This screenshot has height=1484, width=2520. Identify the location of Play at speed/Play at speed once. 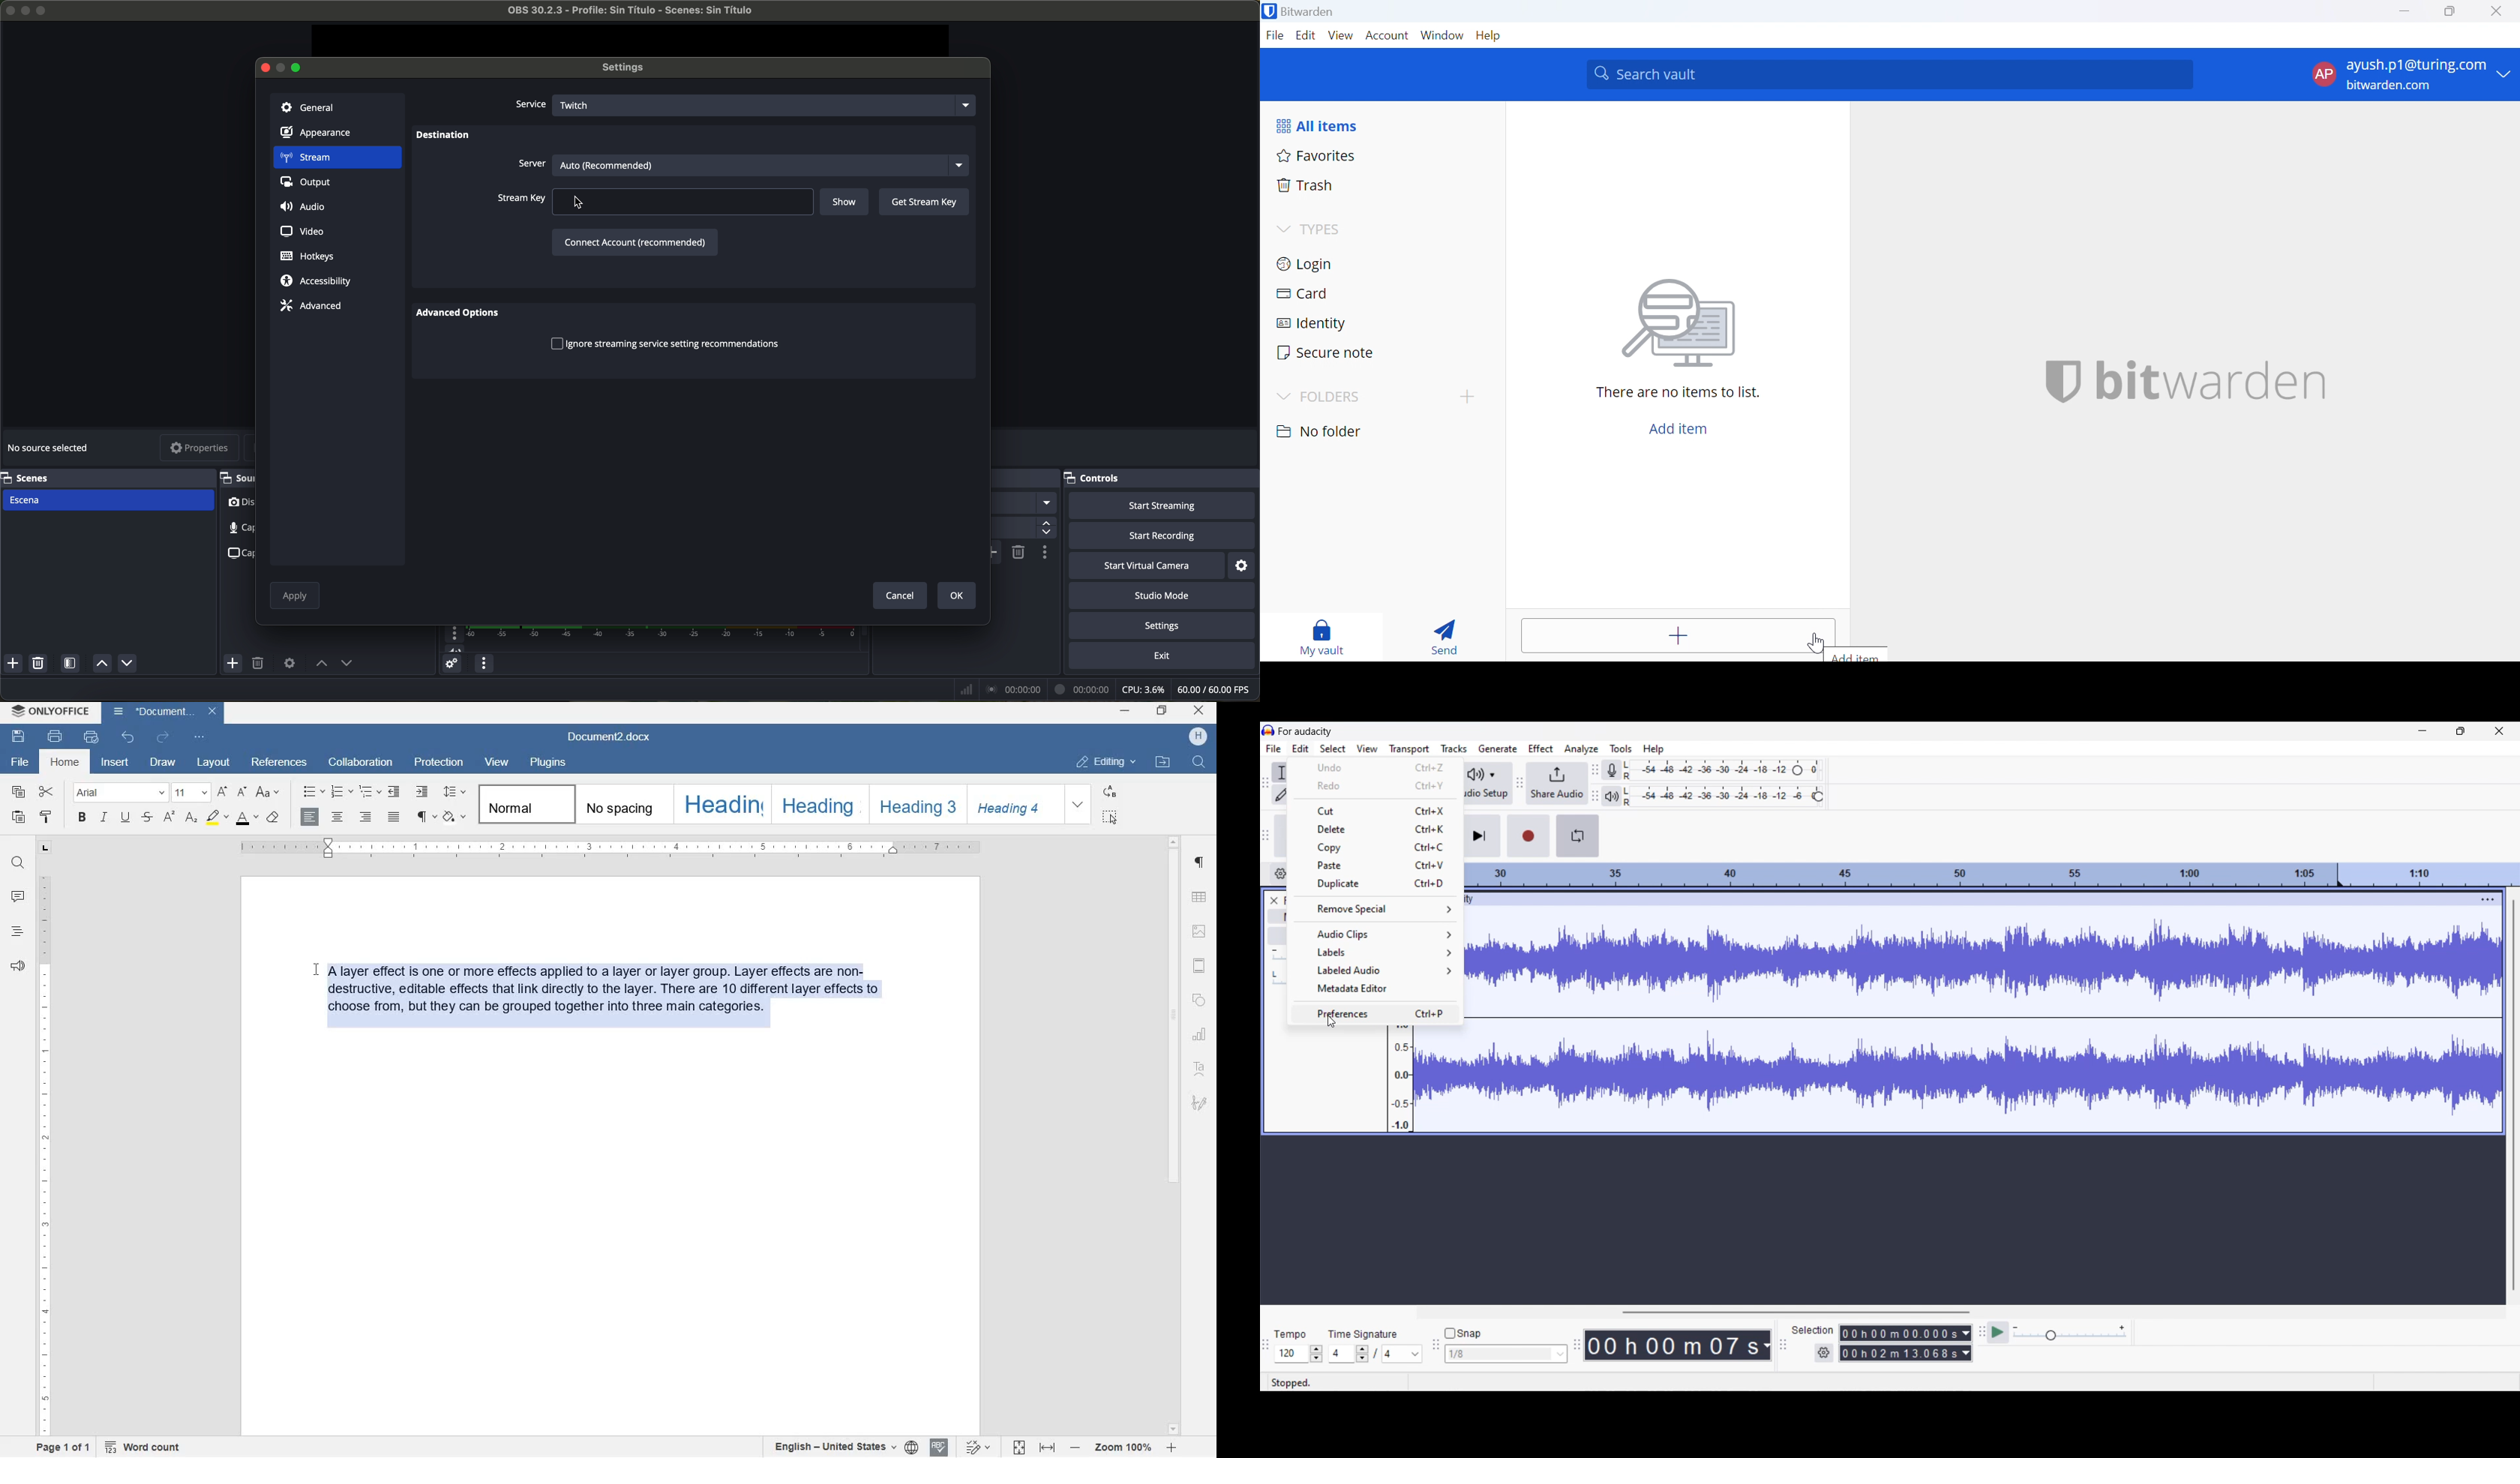
(1998, 1333).